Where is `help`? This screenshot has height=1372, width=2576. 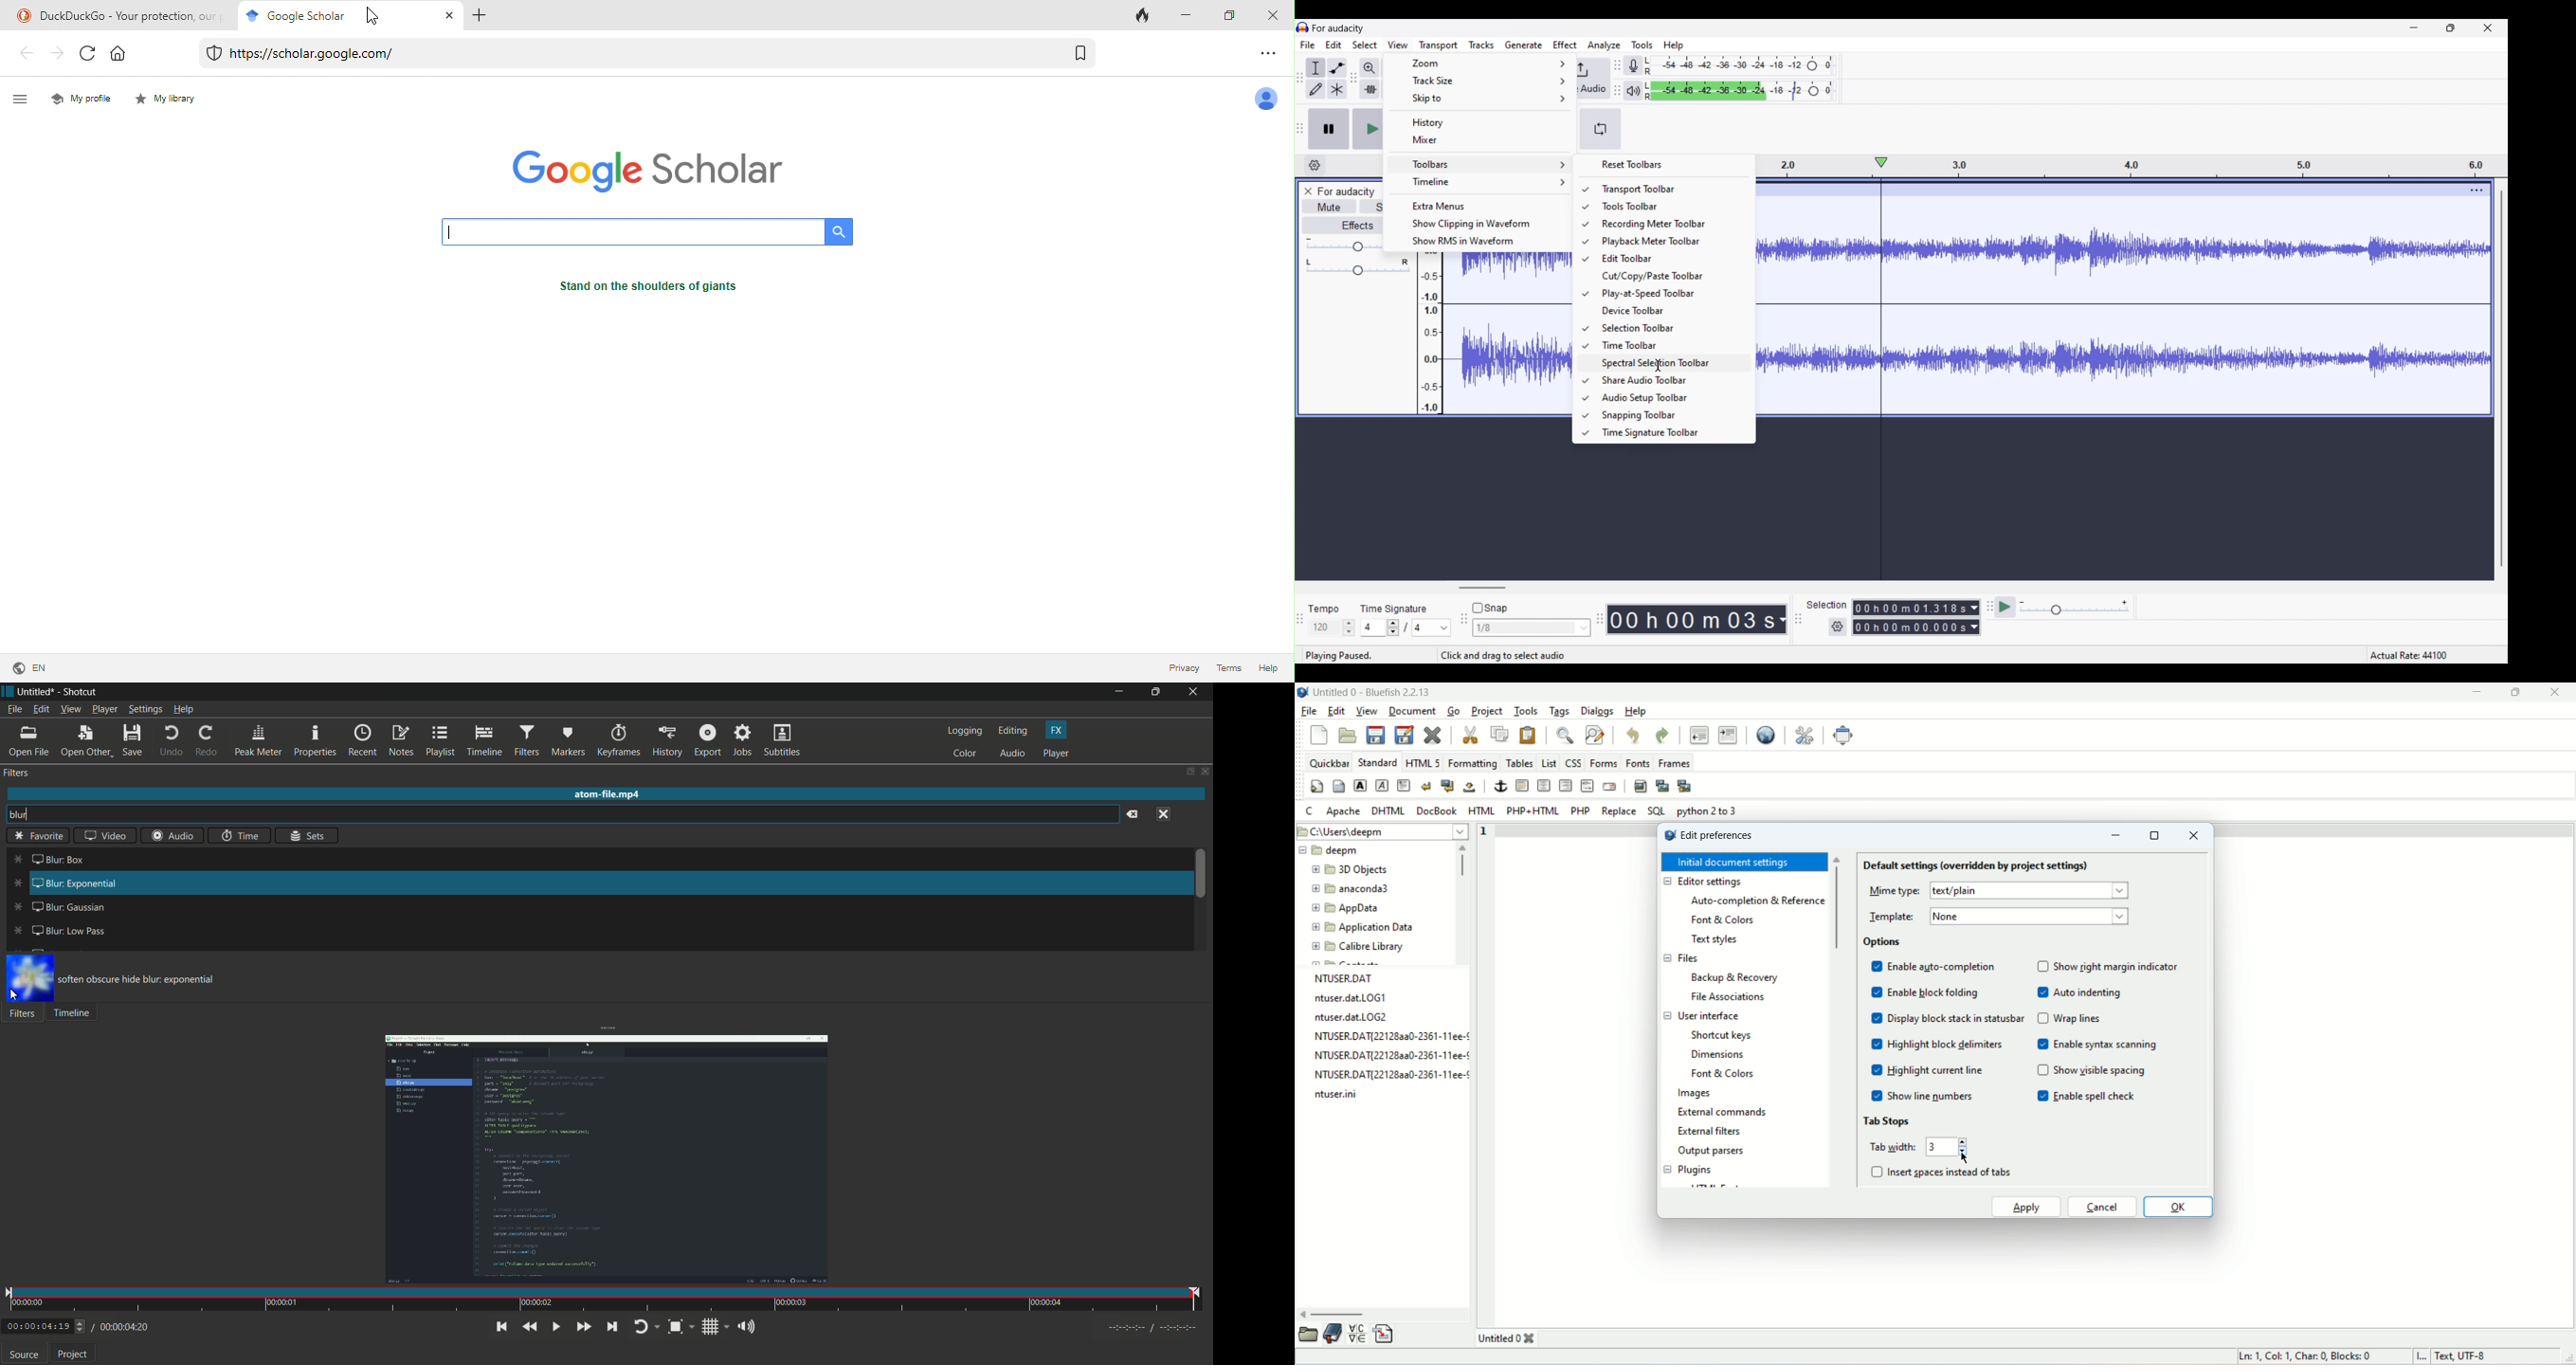
help is located at coordinates (1267, 669).